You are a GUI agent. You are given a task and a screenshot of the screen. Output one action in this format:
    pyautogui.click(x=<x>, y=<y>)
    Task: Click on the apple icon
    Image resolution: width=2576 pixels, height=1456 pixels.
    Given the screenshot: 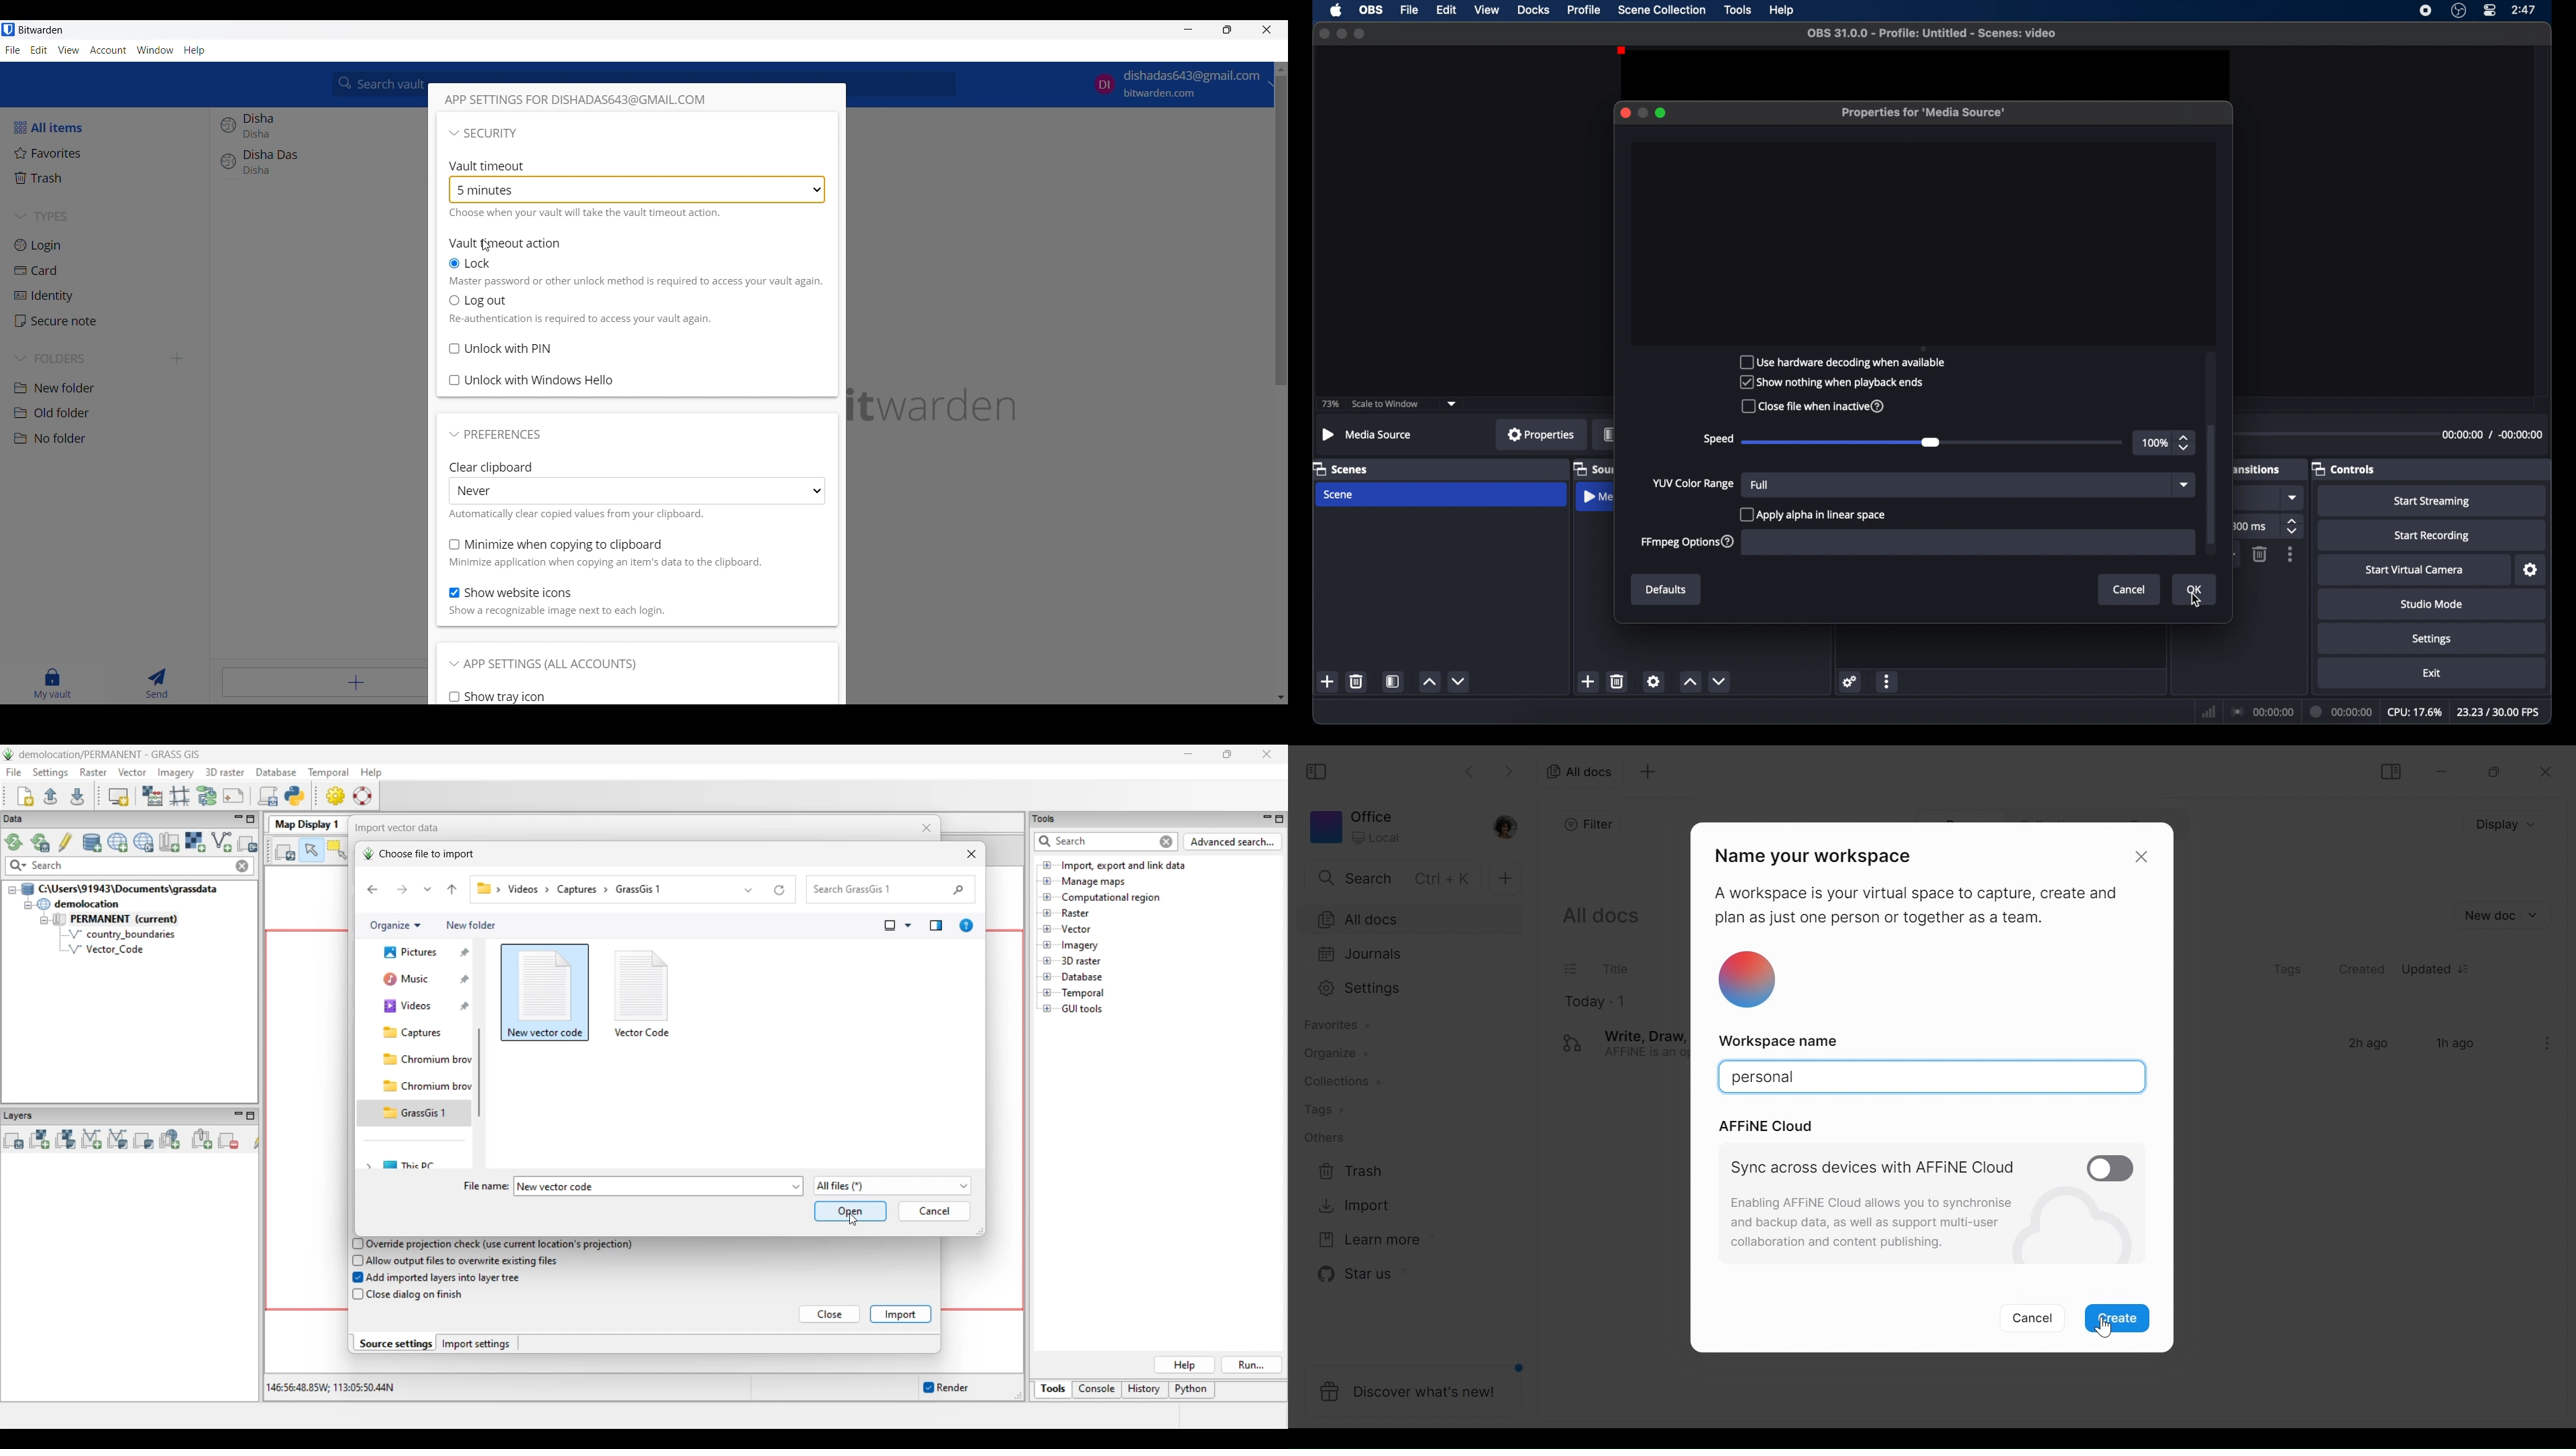 What is the action you would take?
    pyautogui.click(x=1336, y=10)
    